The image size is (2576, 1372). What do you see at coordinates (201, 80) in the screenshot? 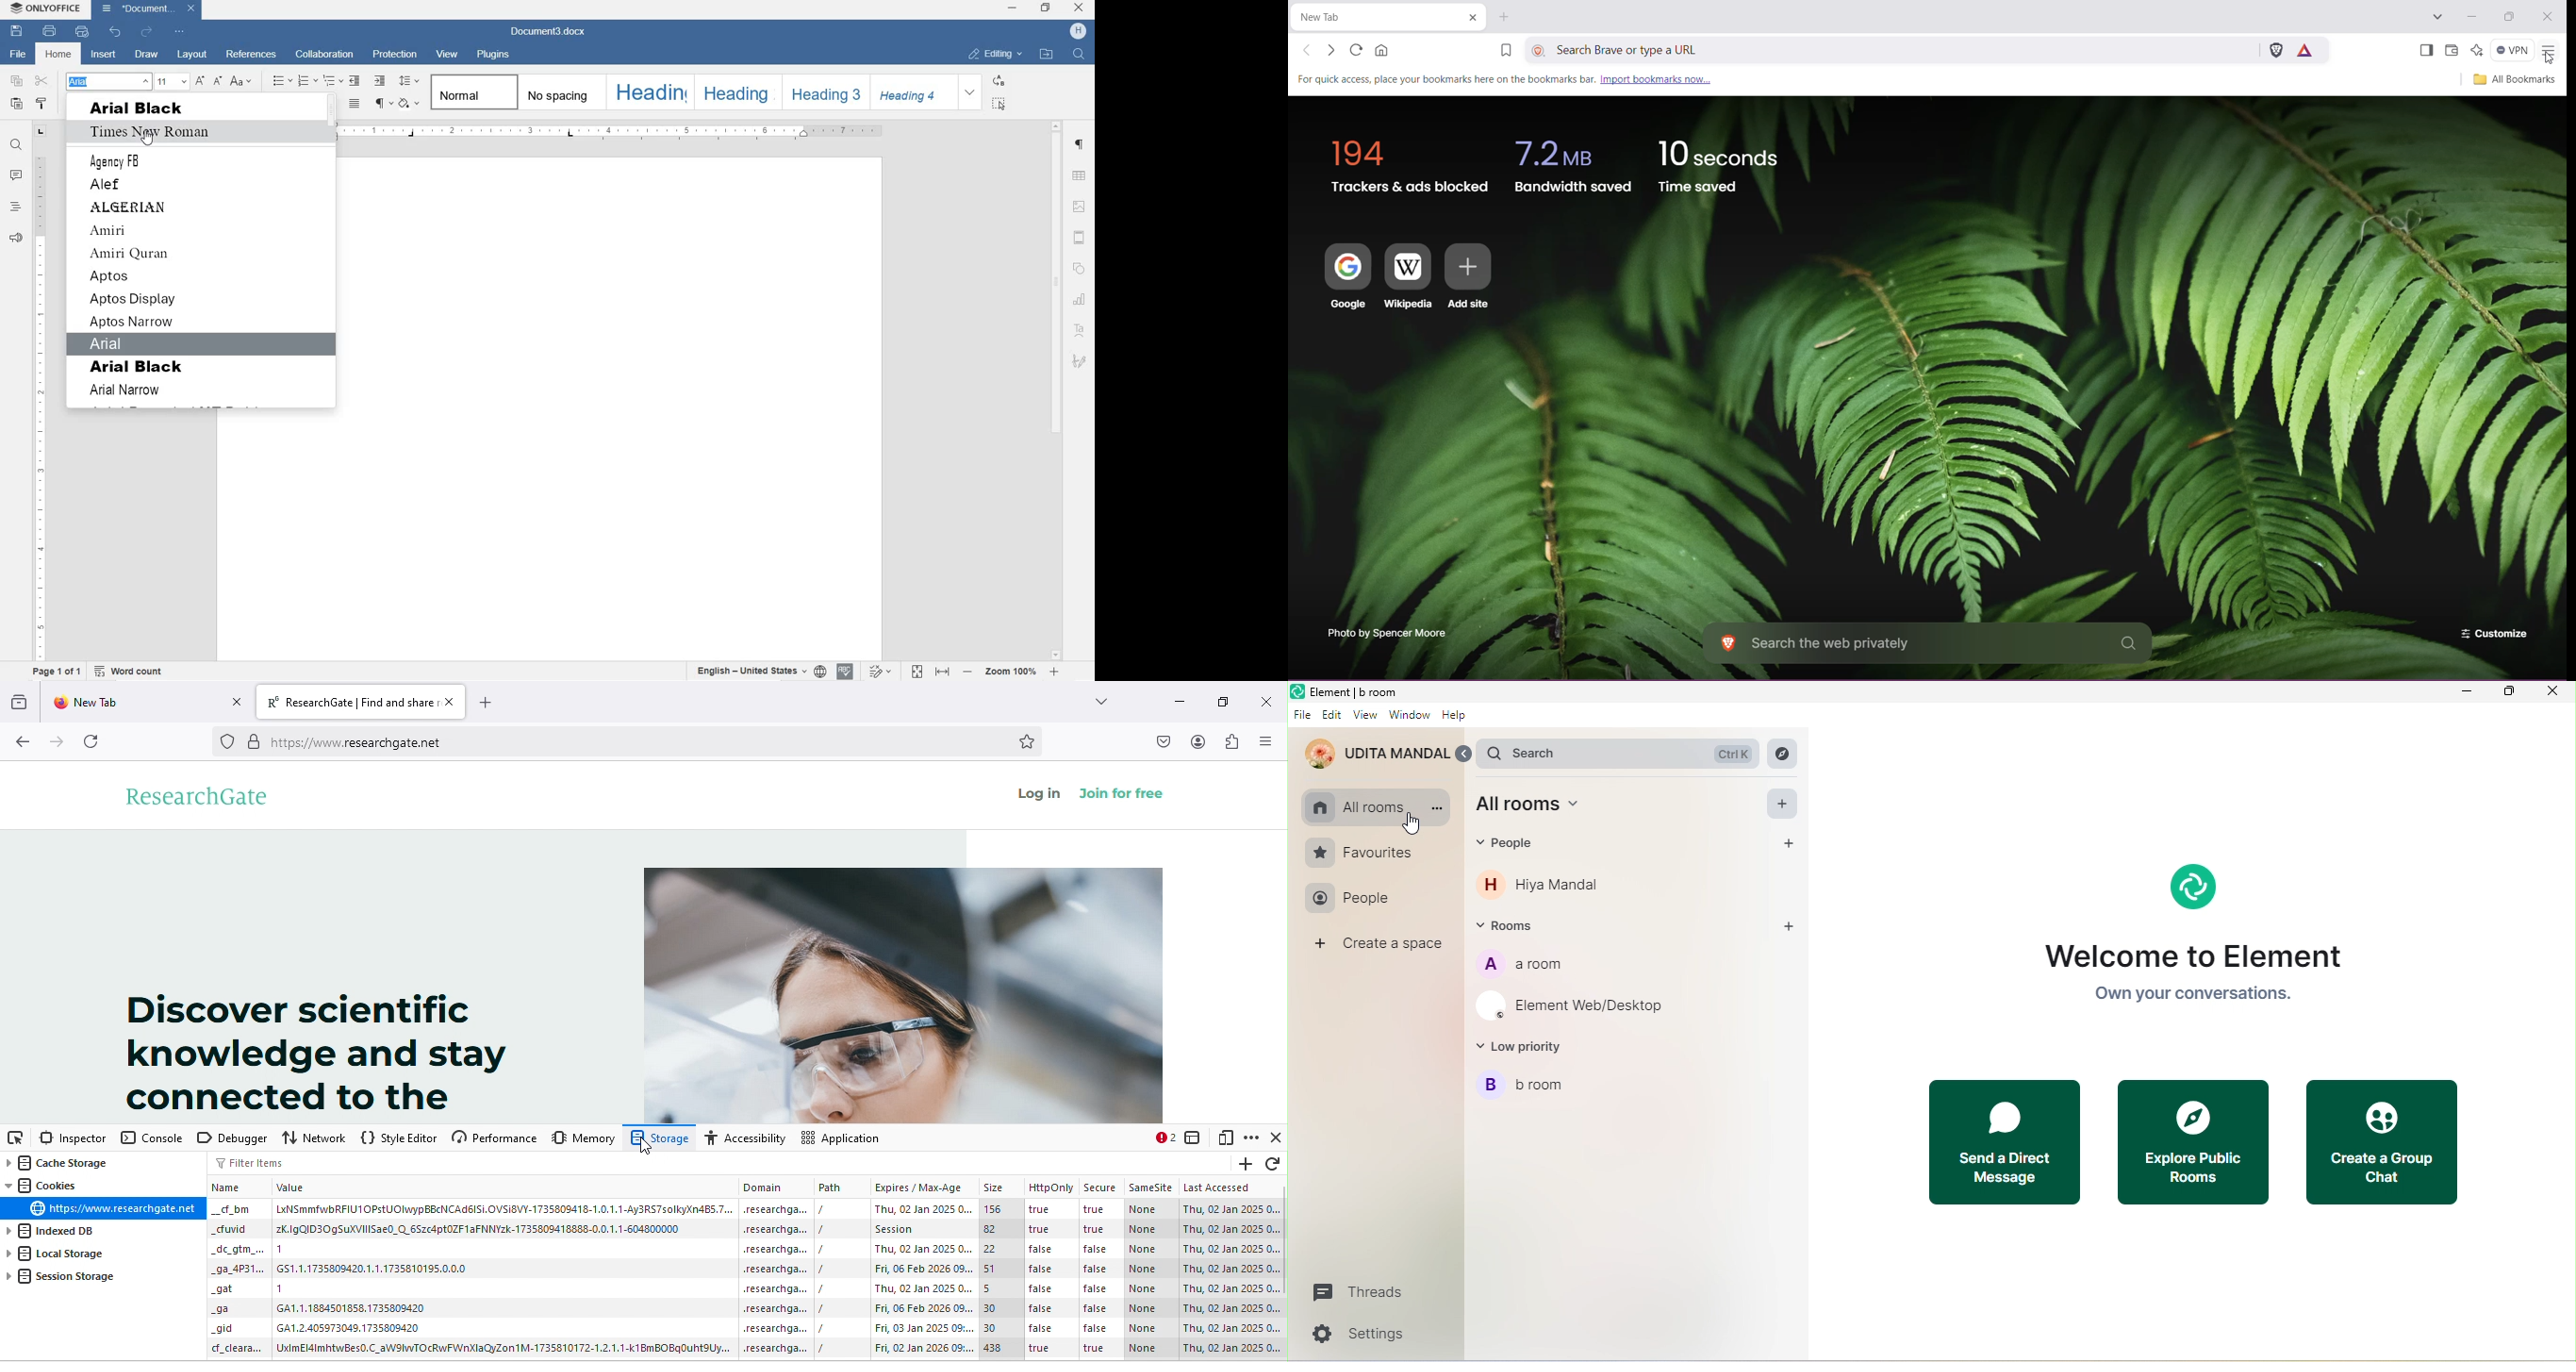
I see `INCREMENT FONT SIZE` at bounding box center [201, 80].